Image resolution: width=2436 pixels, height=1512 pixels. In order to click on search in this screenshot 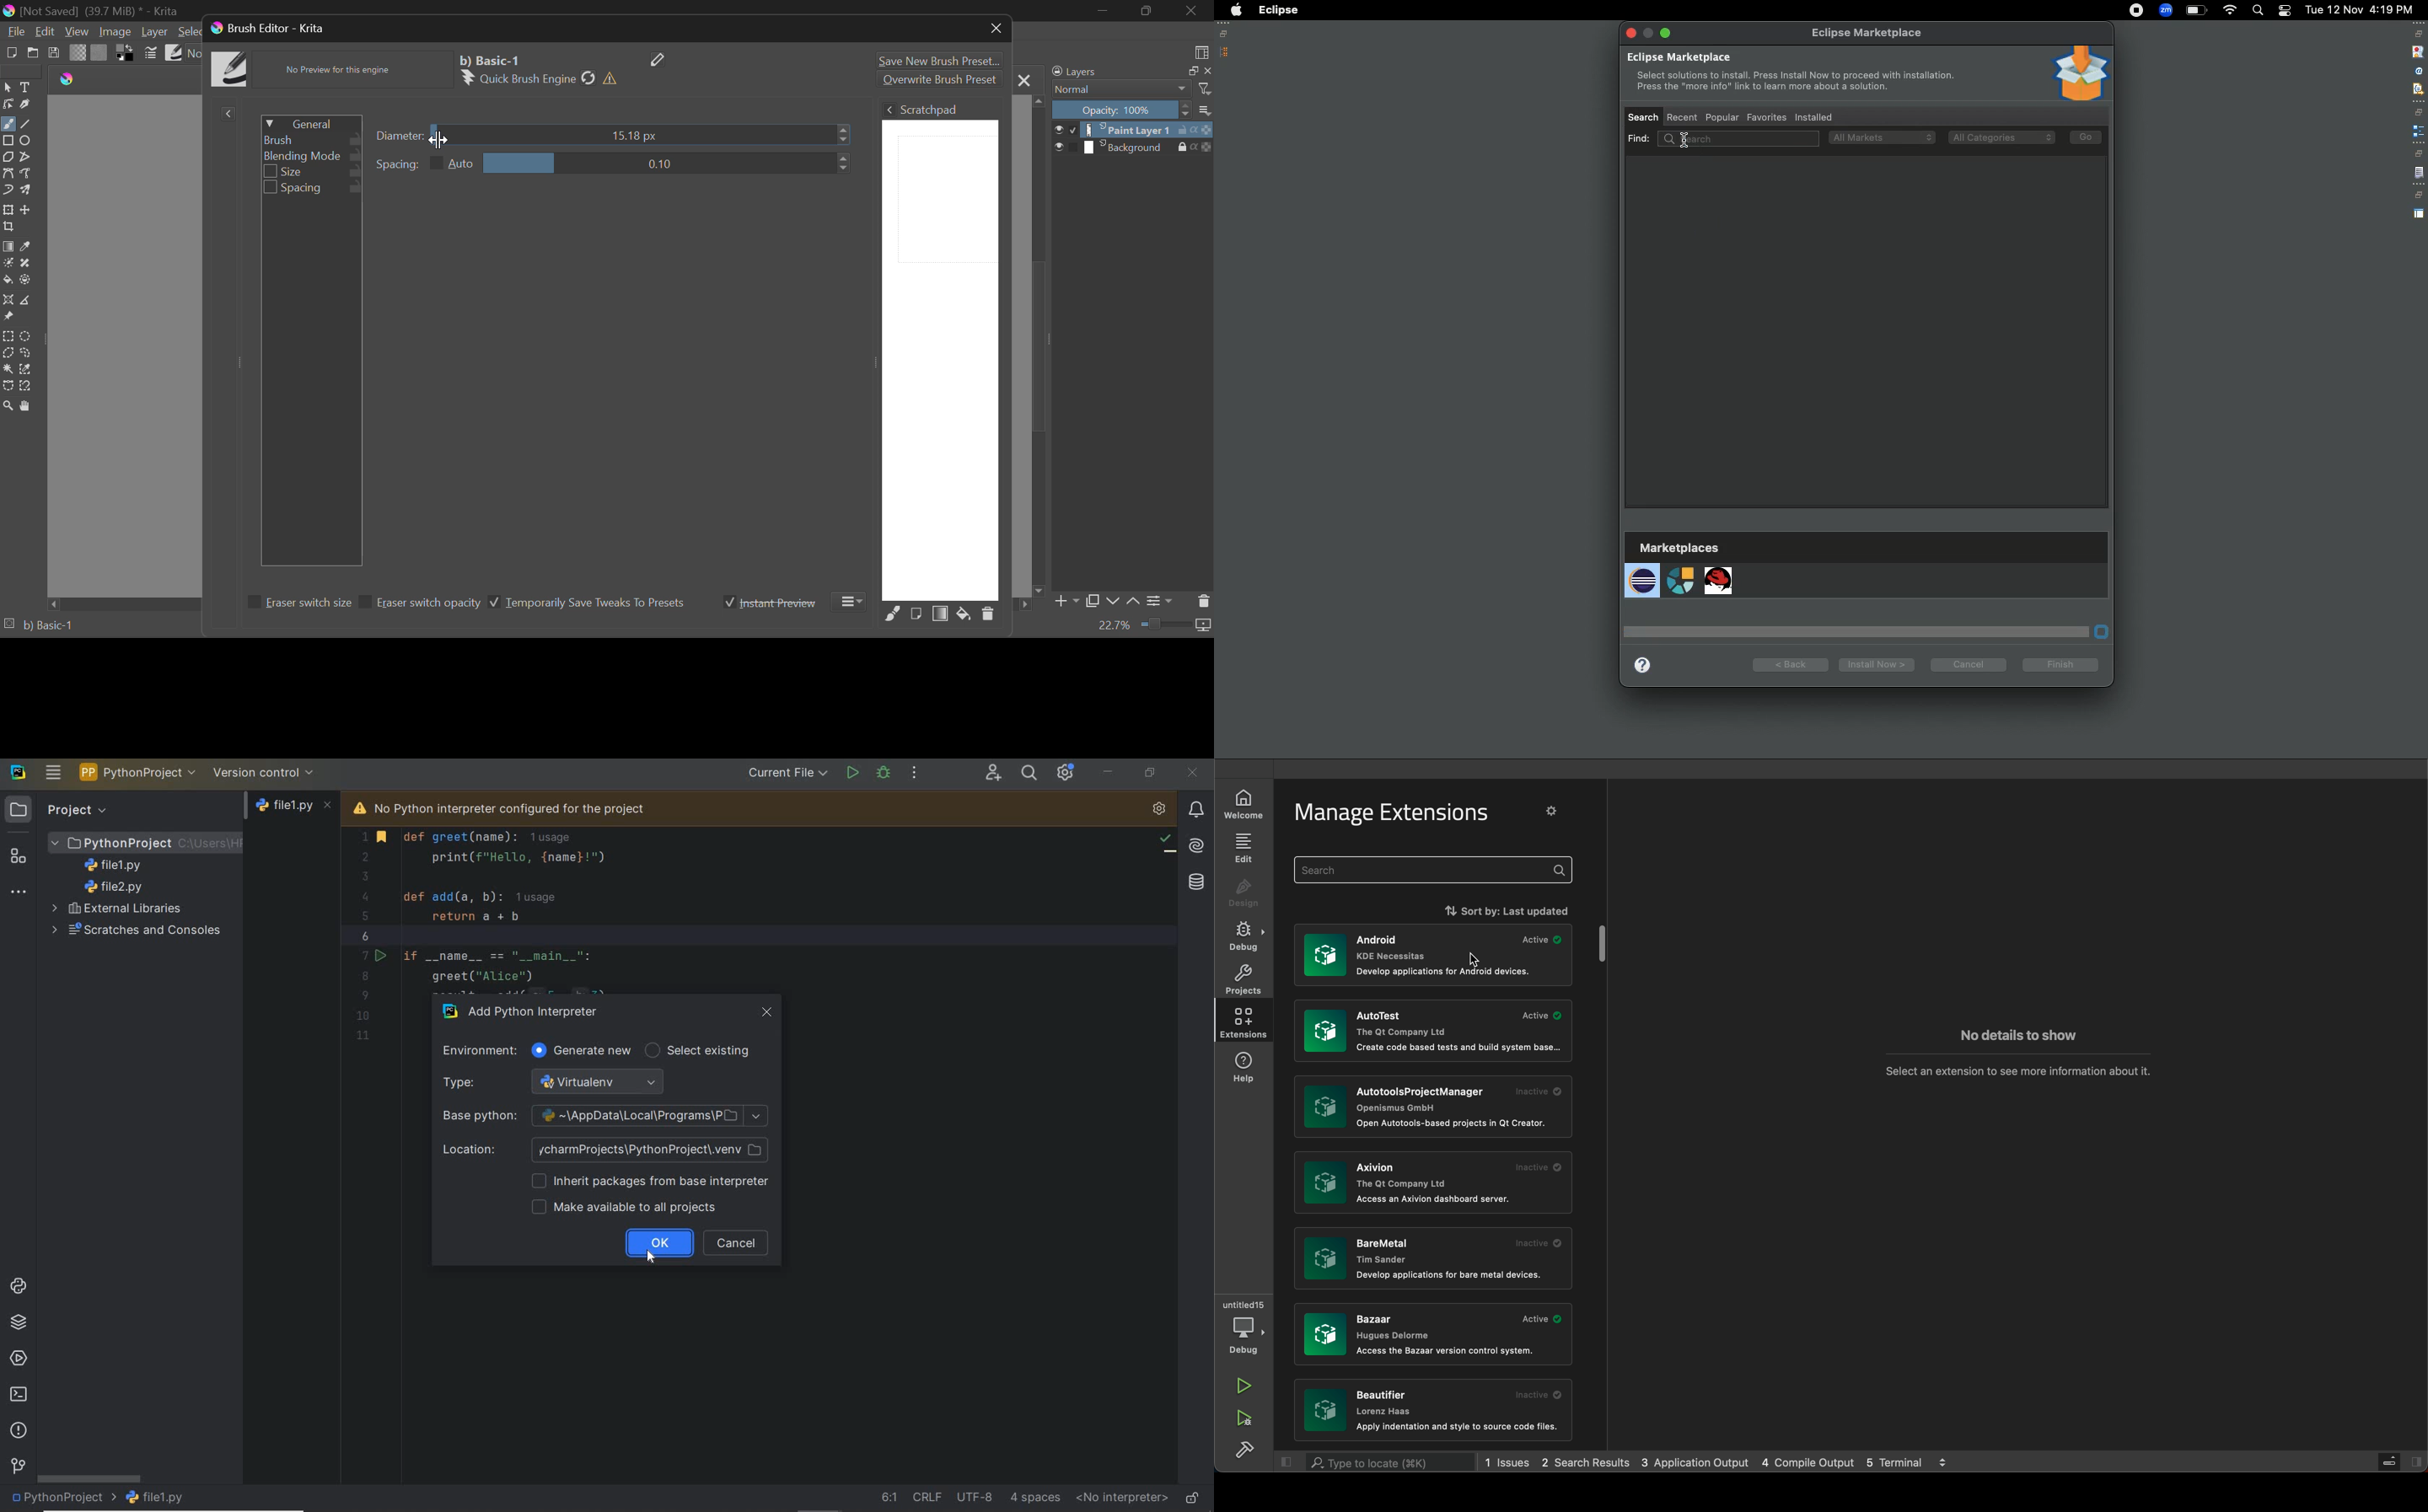, I will do `click(1364, 1463)`.